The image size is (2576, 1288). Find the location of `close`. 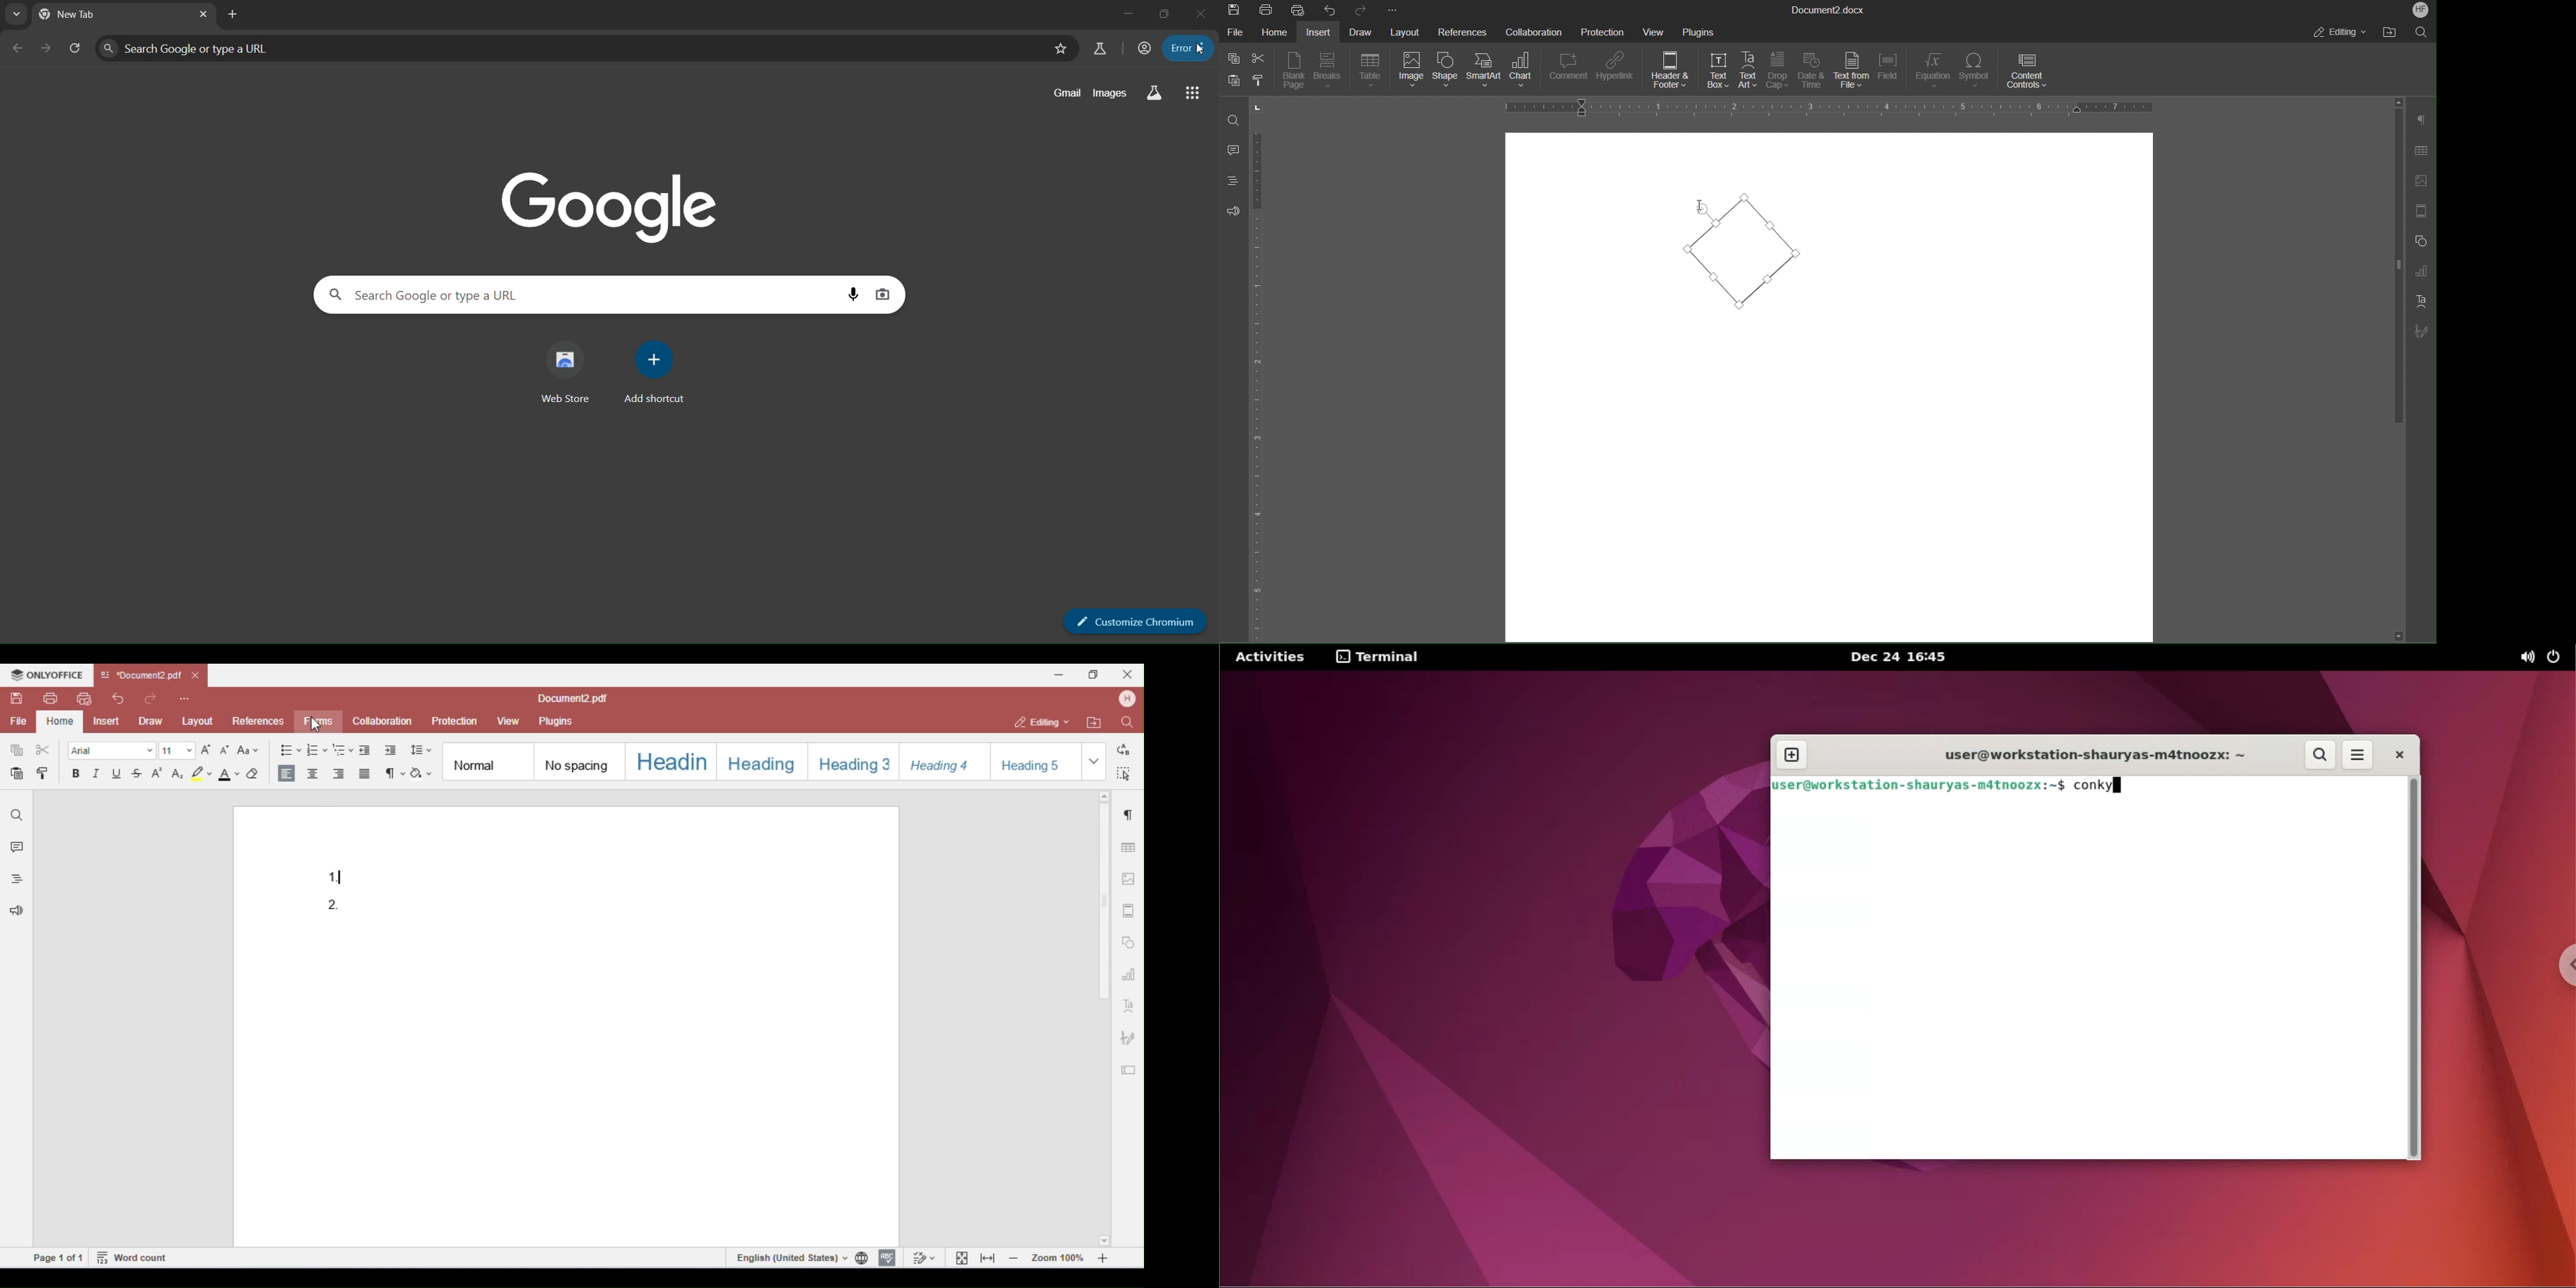

close is located at coordinates (1203, 14).